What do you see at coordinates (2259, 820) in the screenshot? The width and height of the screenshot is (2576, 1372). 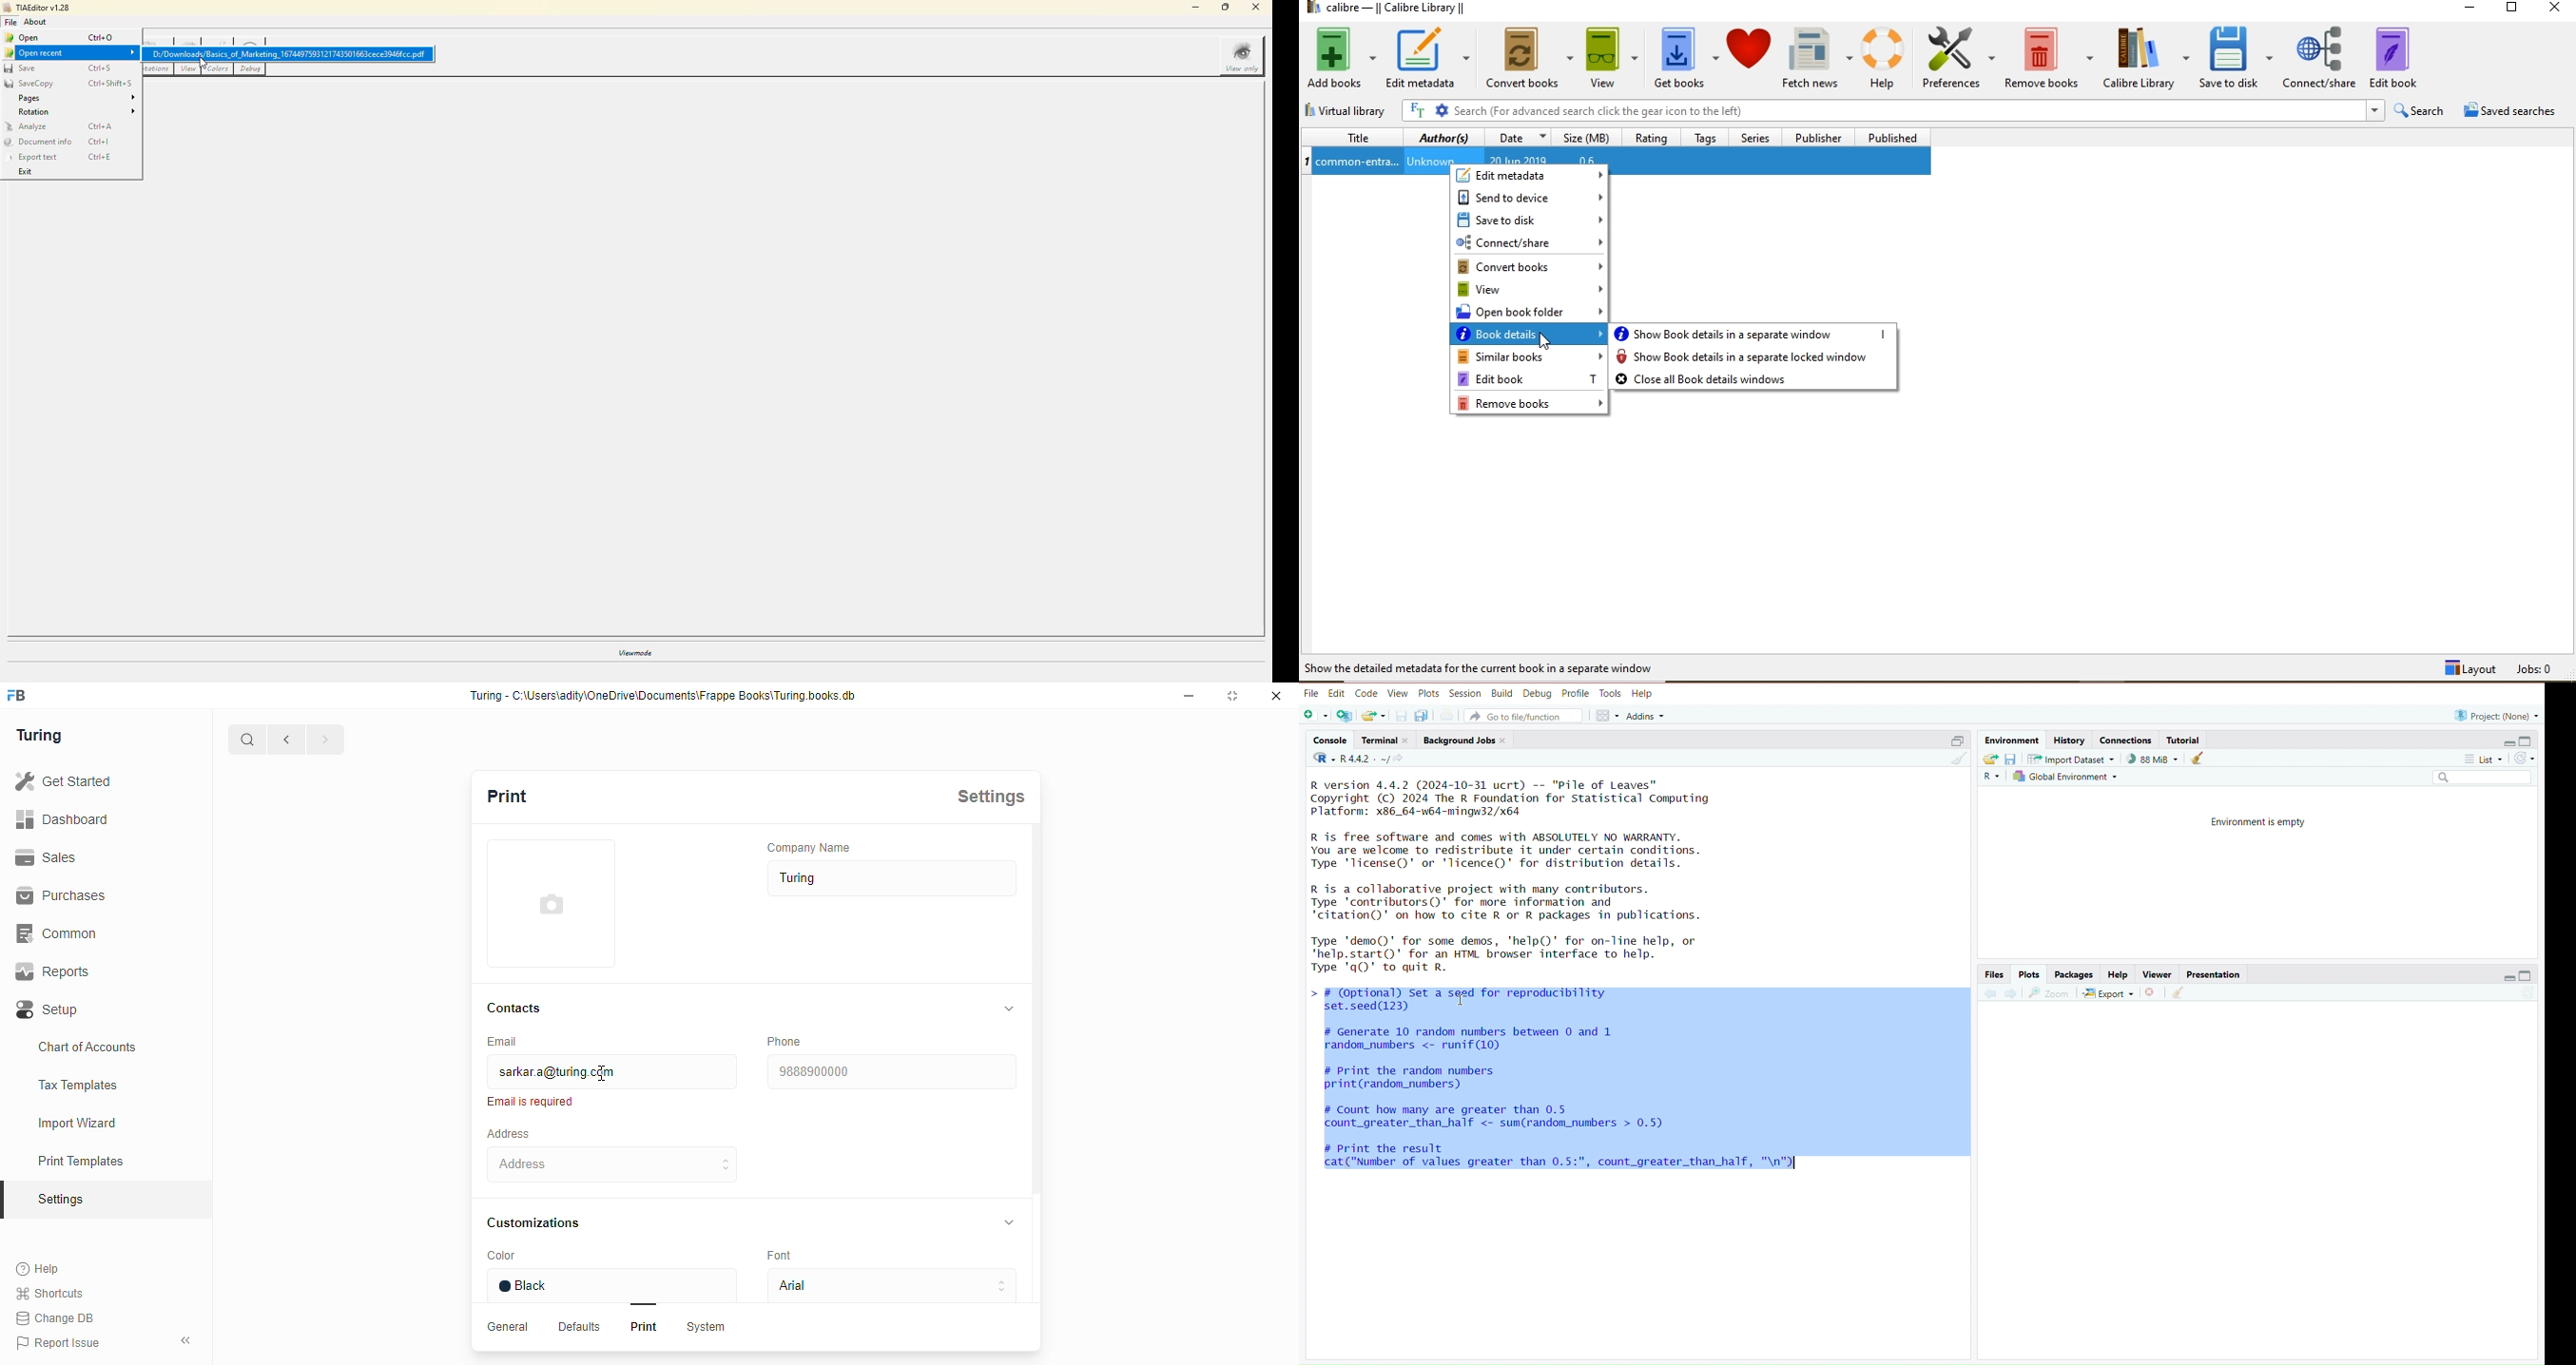 I see `Environment is empty` at bounding box center [2259, 820].